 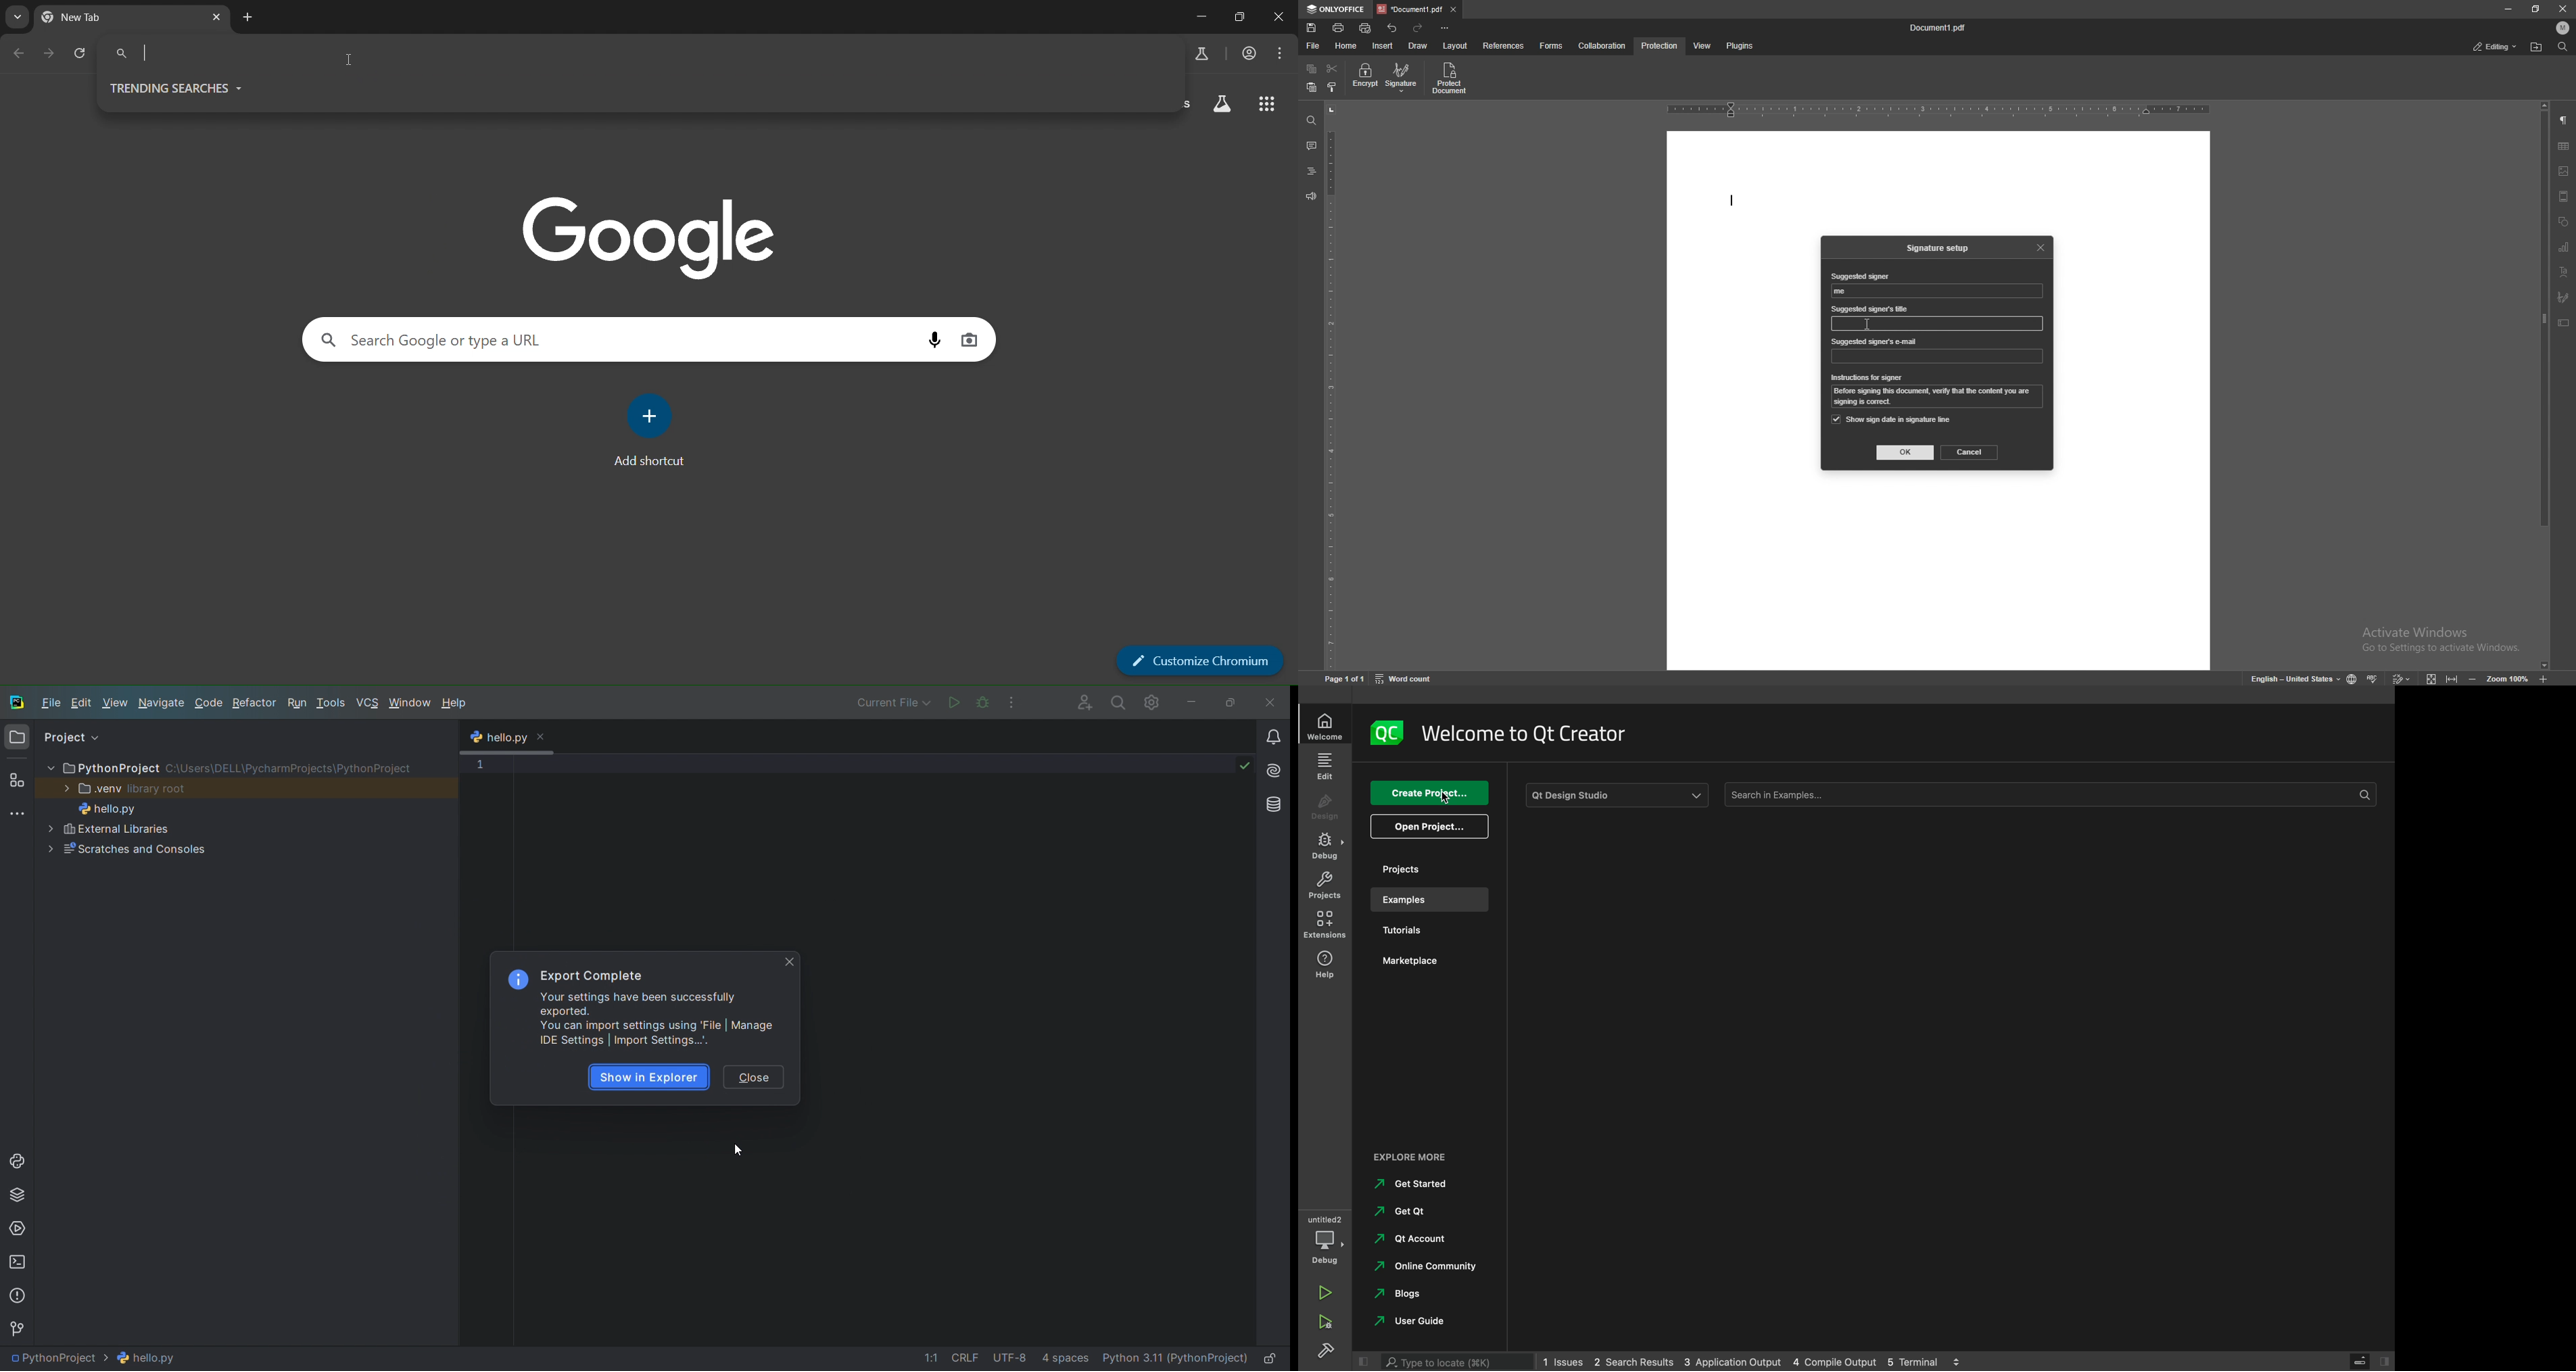 I want to click on shapes, so click(x=2563, y=222).